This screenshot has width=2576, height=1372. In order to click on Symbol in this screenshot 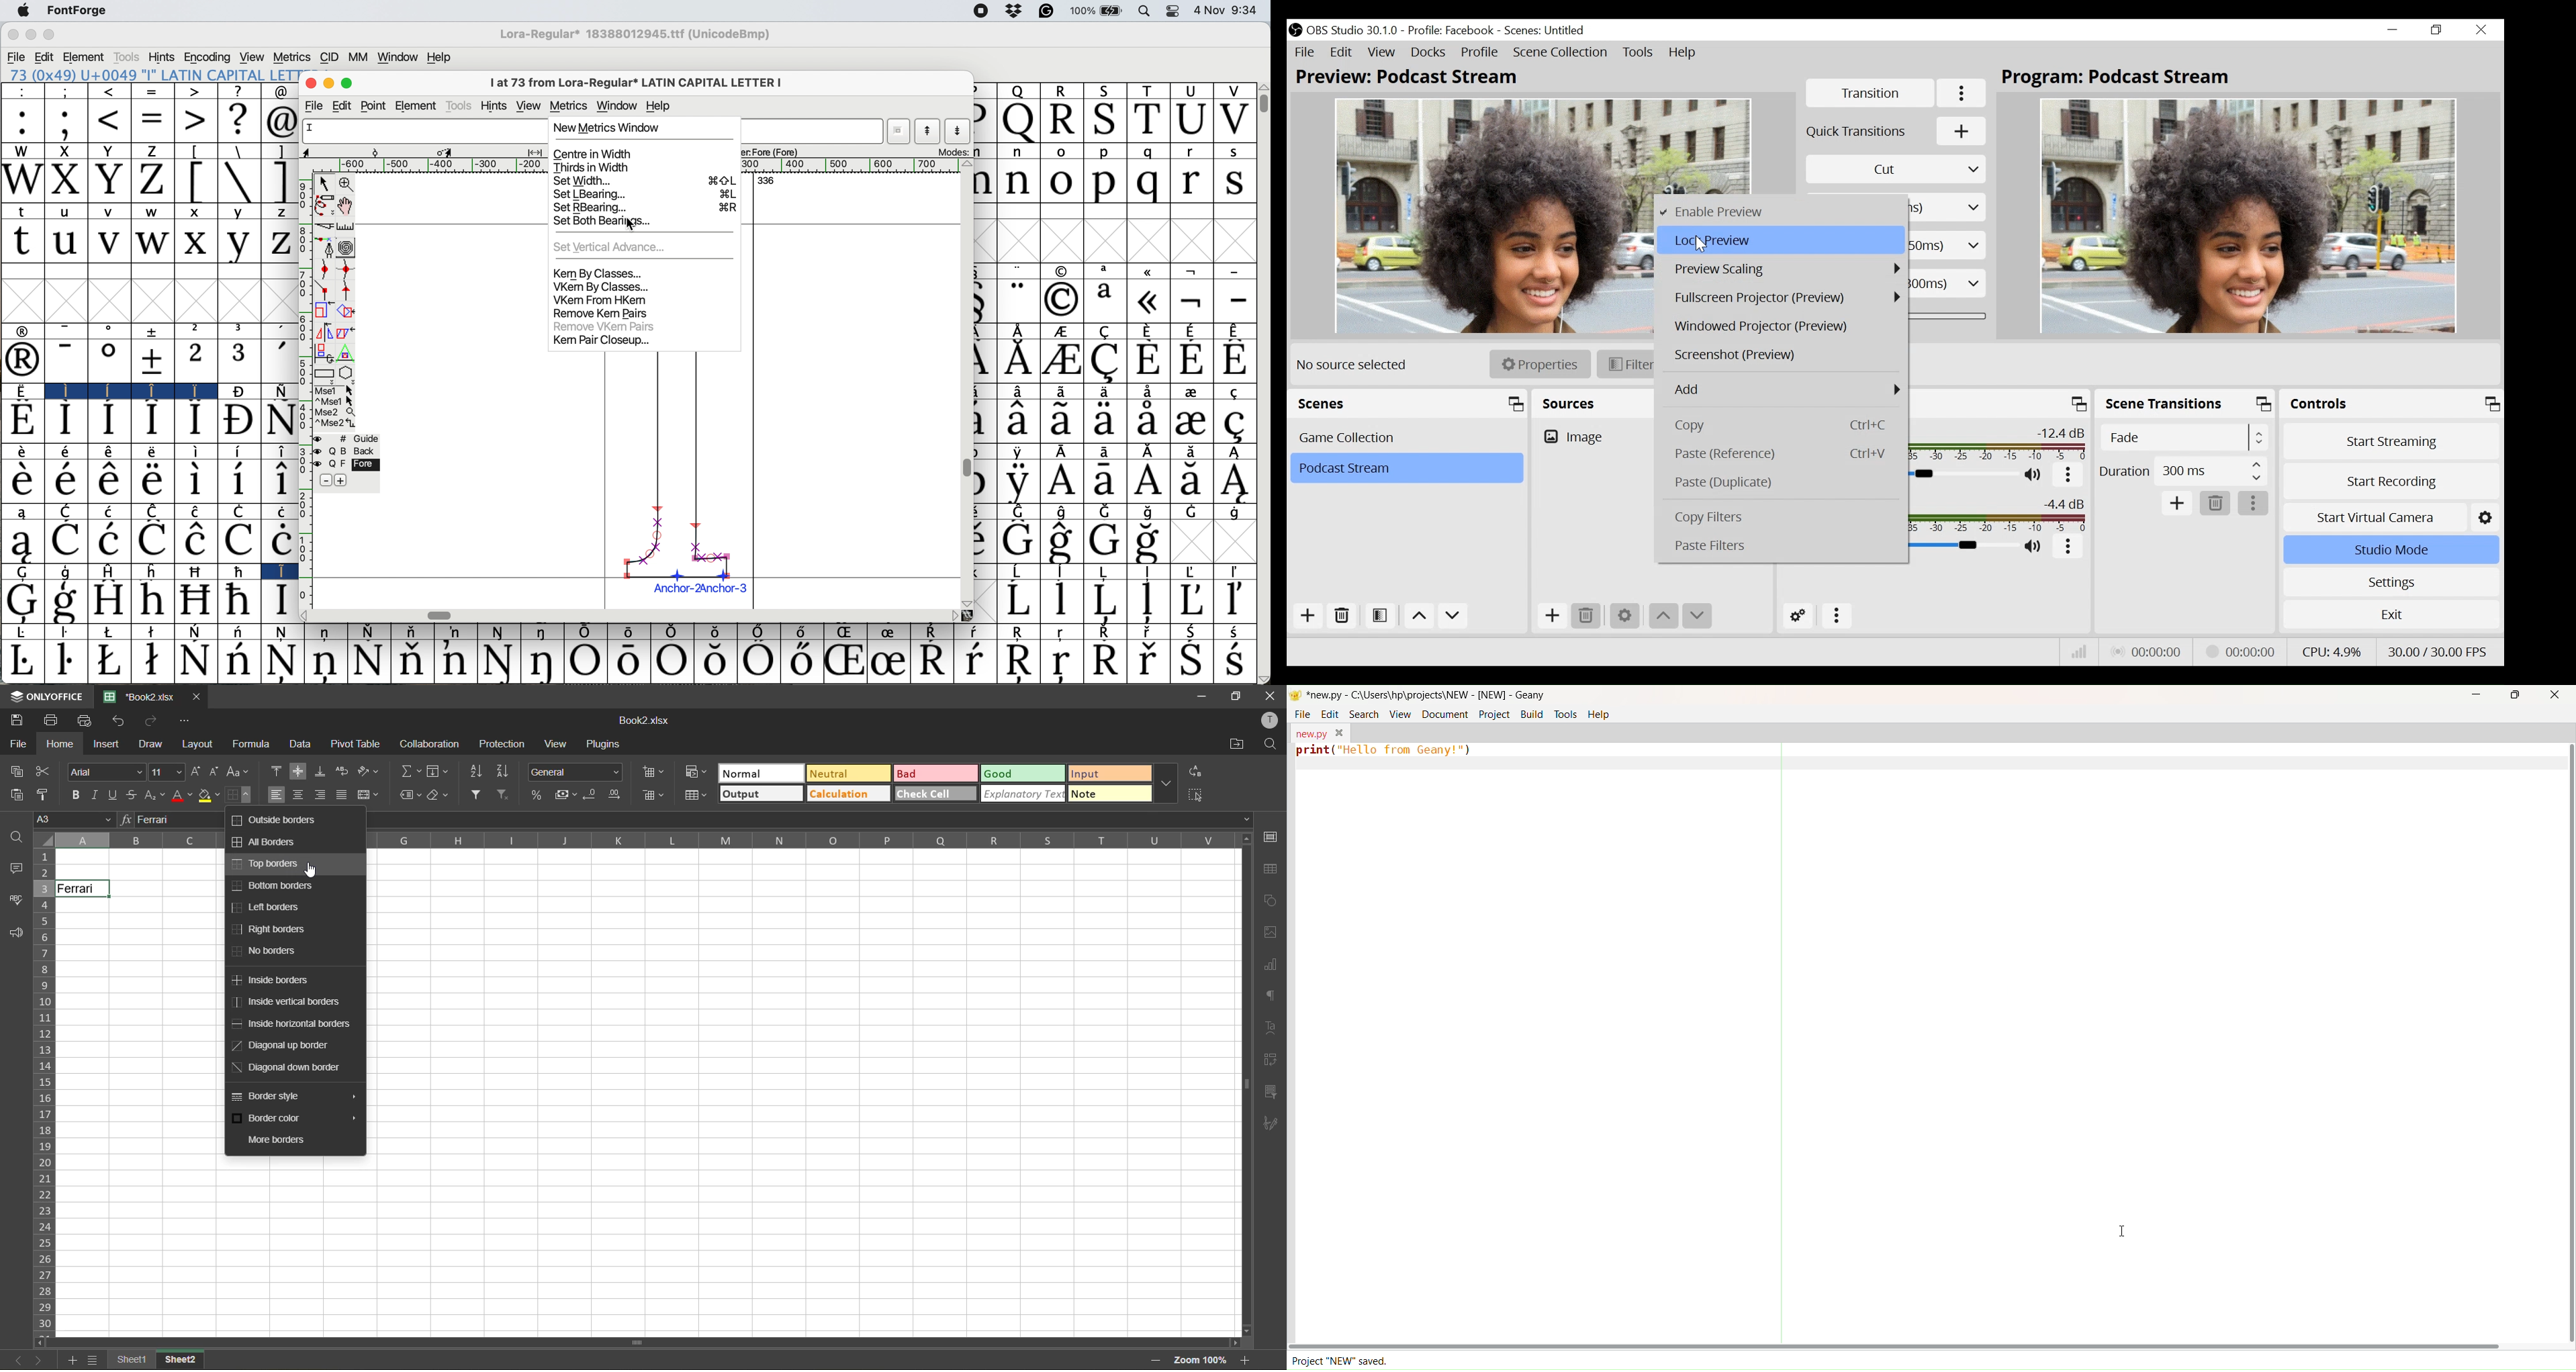, I will do `click(195, 541)`.